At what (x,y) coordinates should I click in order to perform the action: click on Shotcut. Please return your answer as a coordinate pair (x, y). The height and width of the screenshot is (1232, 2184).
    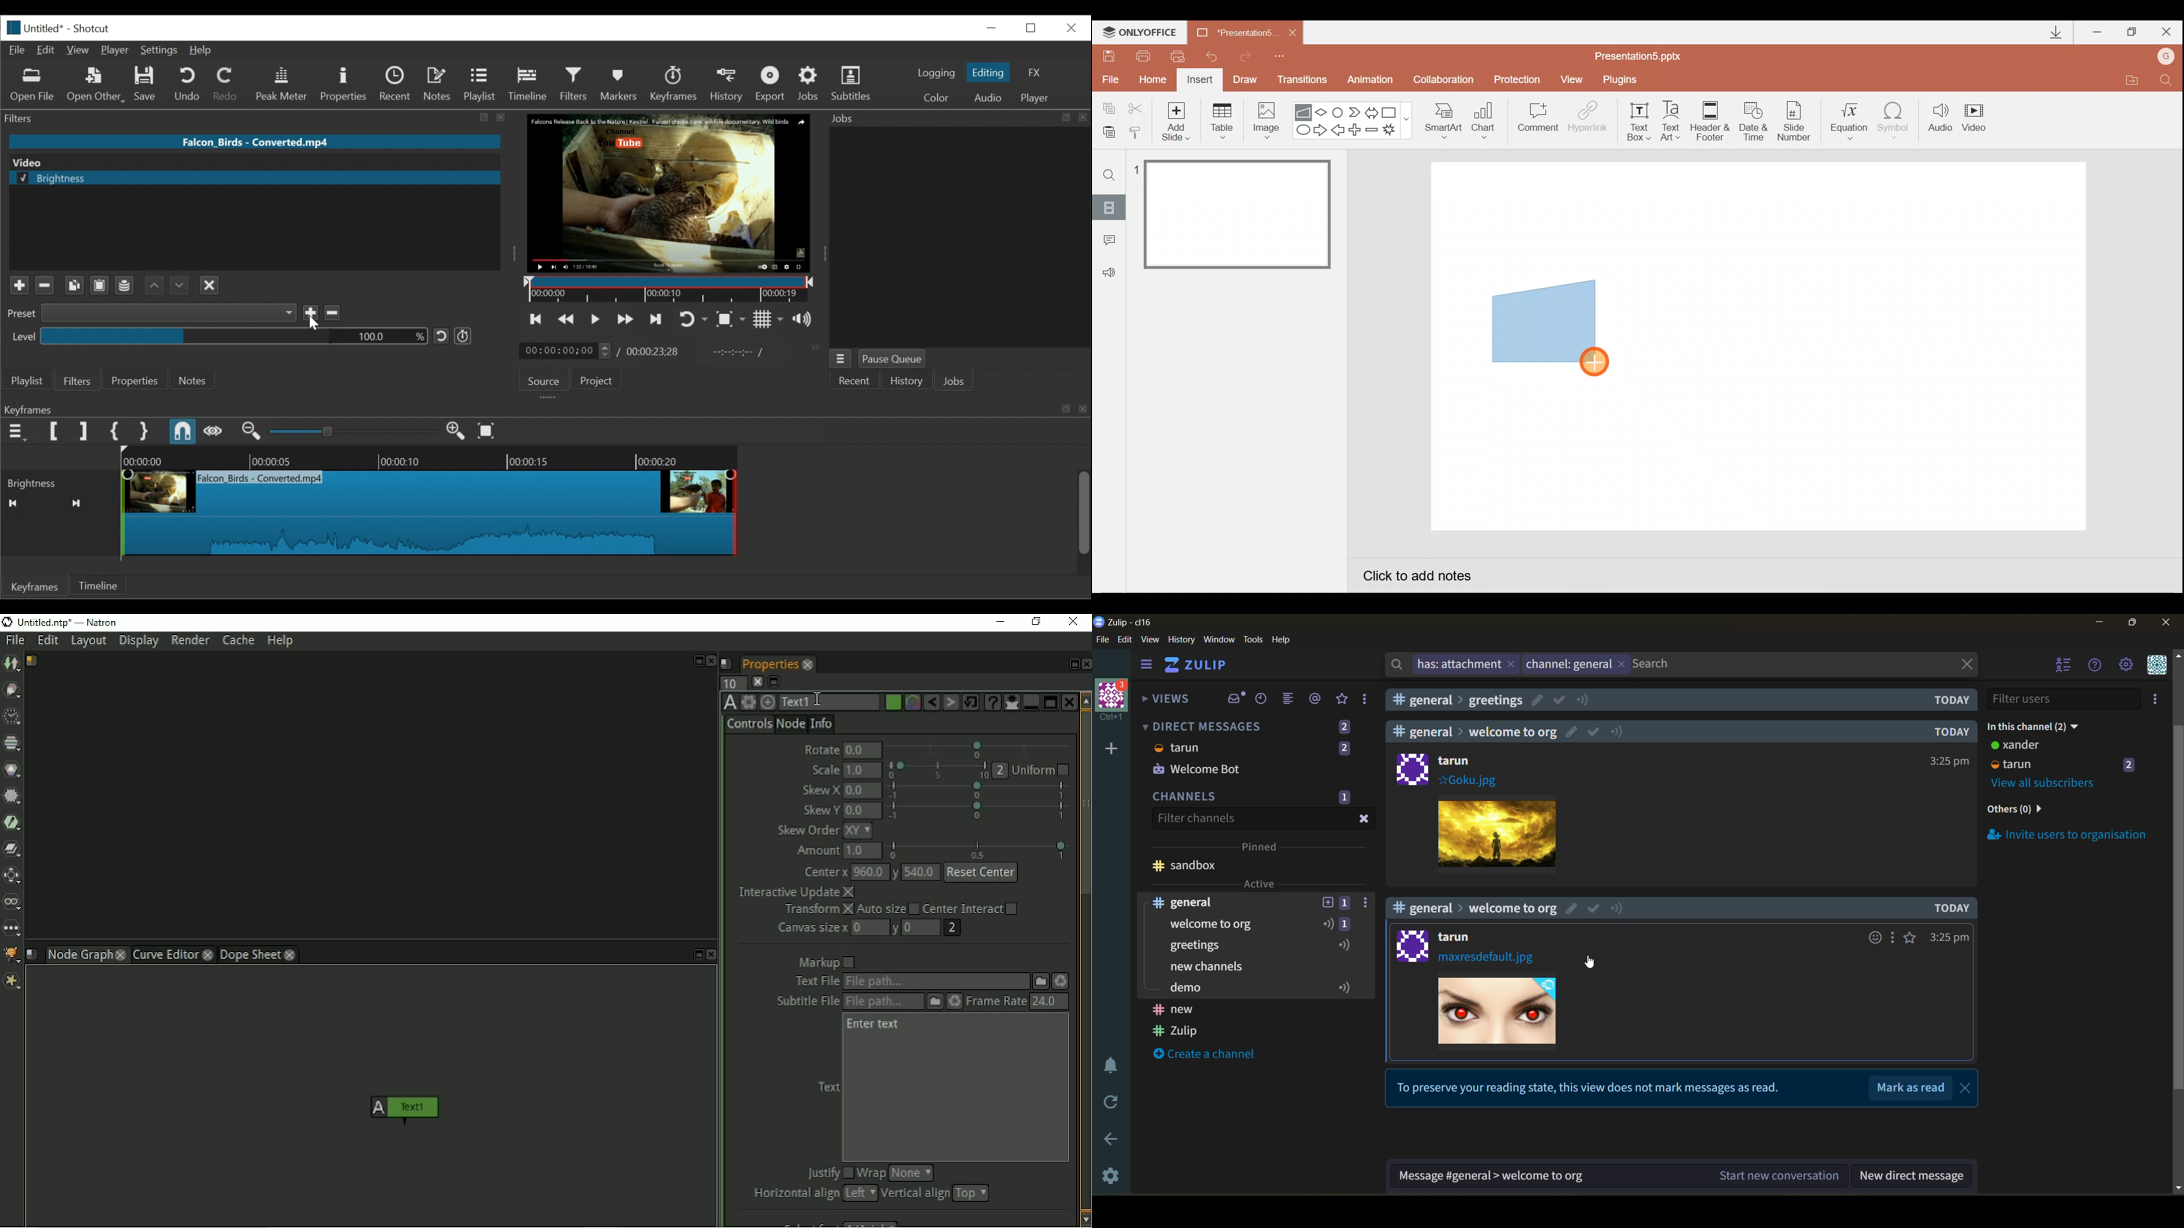
    Looking at the image, I should click on (93, 28).